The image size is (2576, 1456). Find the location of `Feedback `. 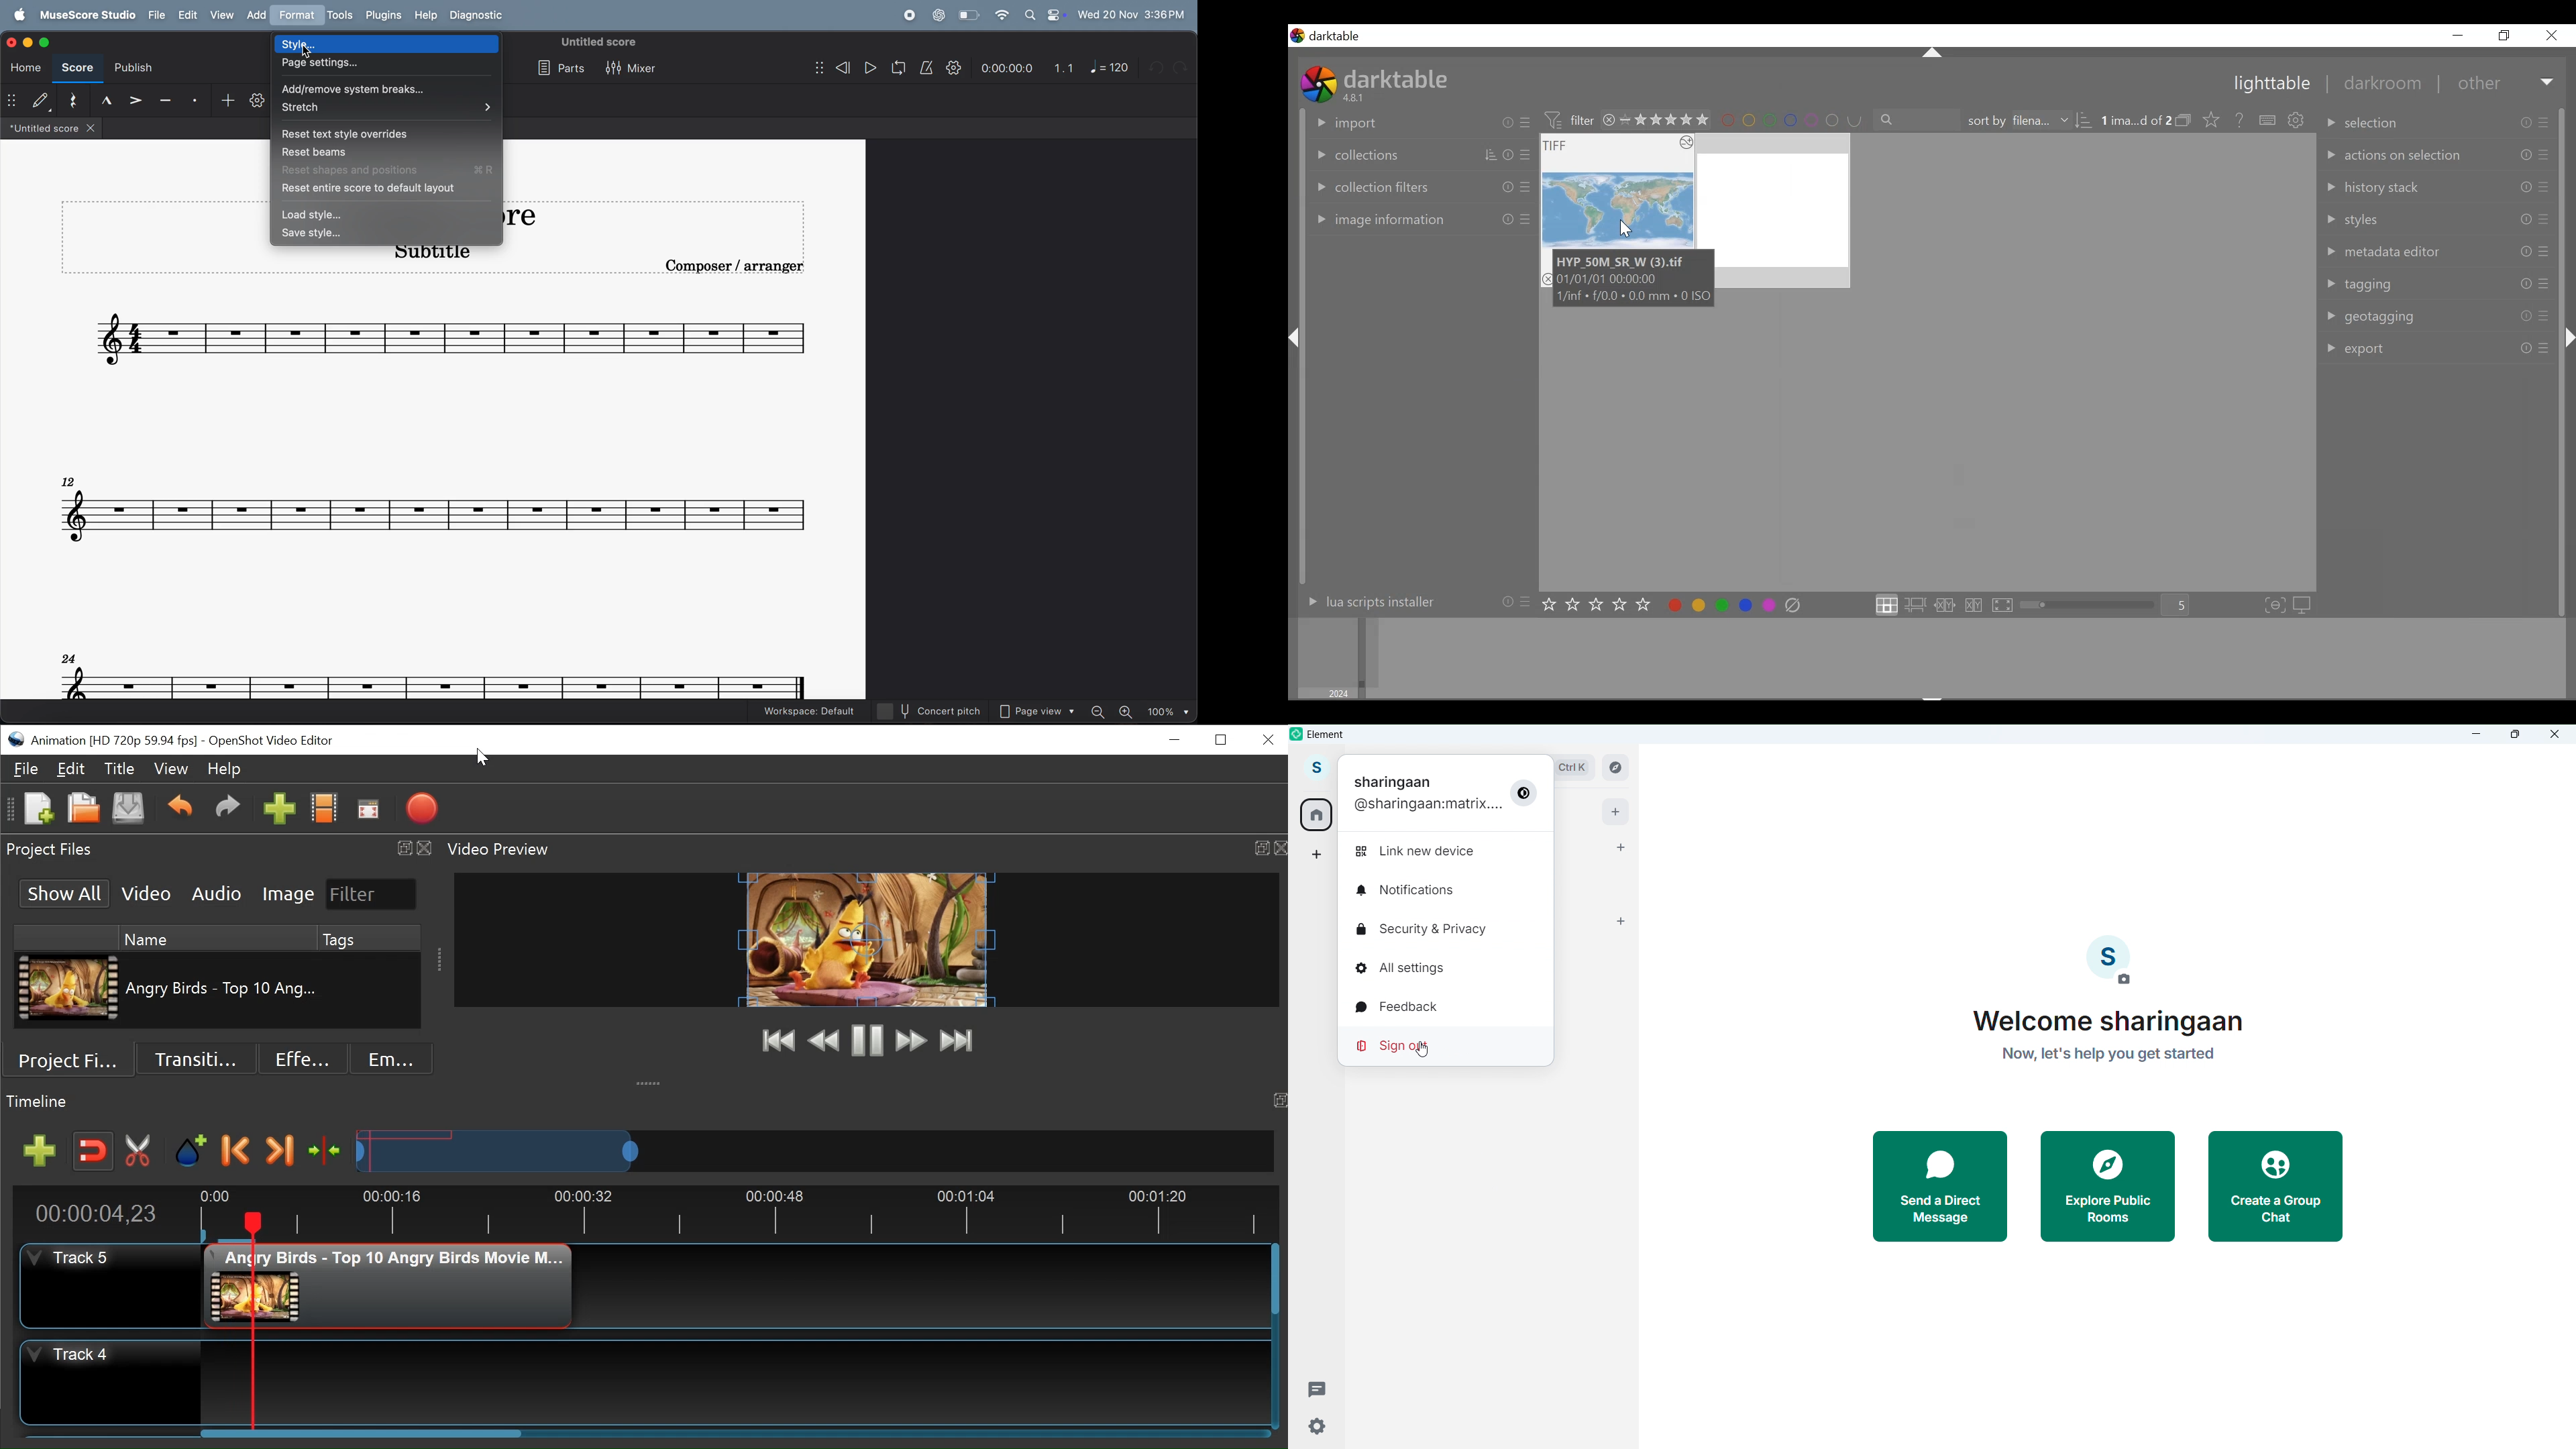

Feedback  is located at coordinates (1397, 1006).